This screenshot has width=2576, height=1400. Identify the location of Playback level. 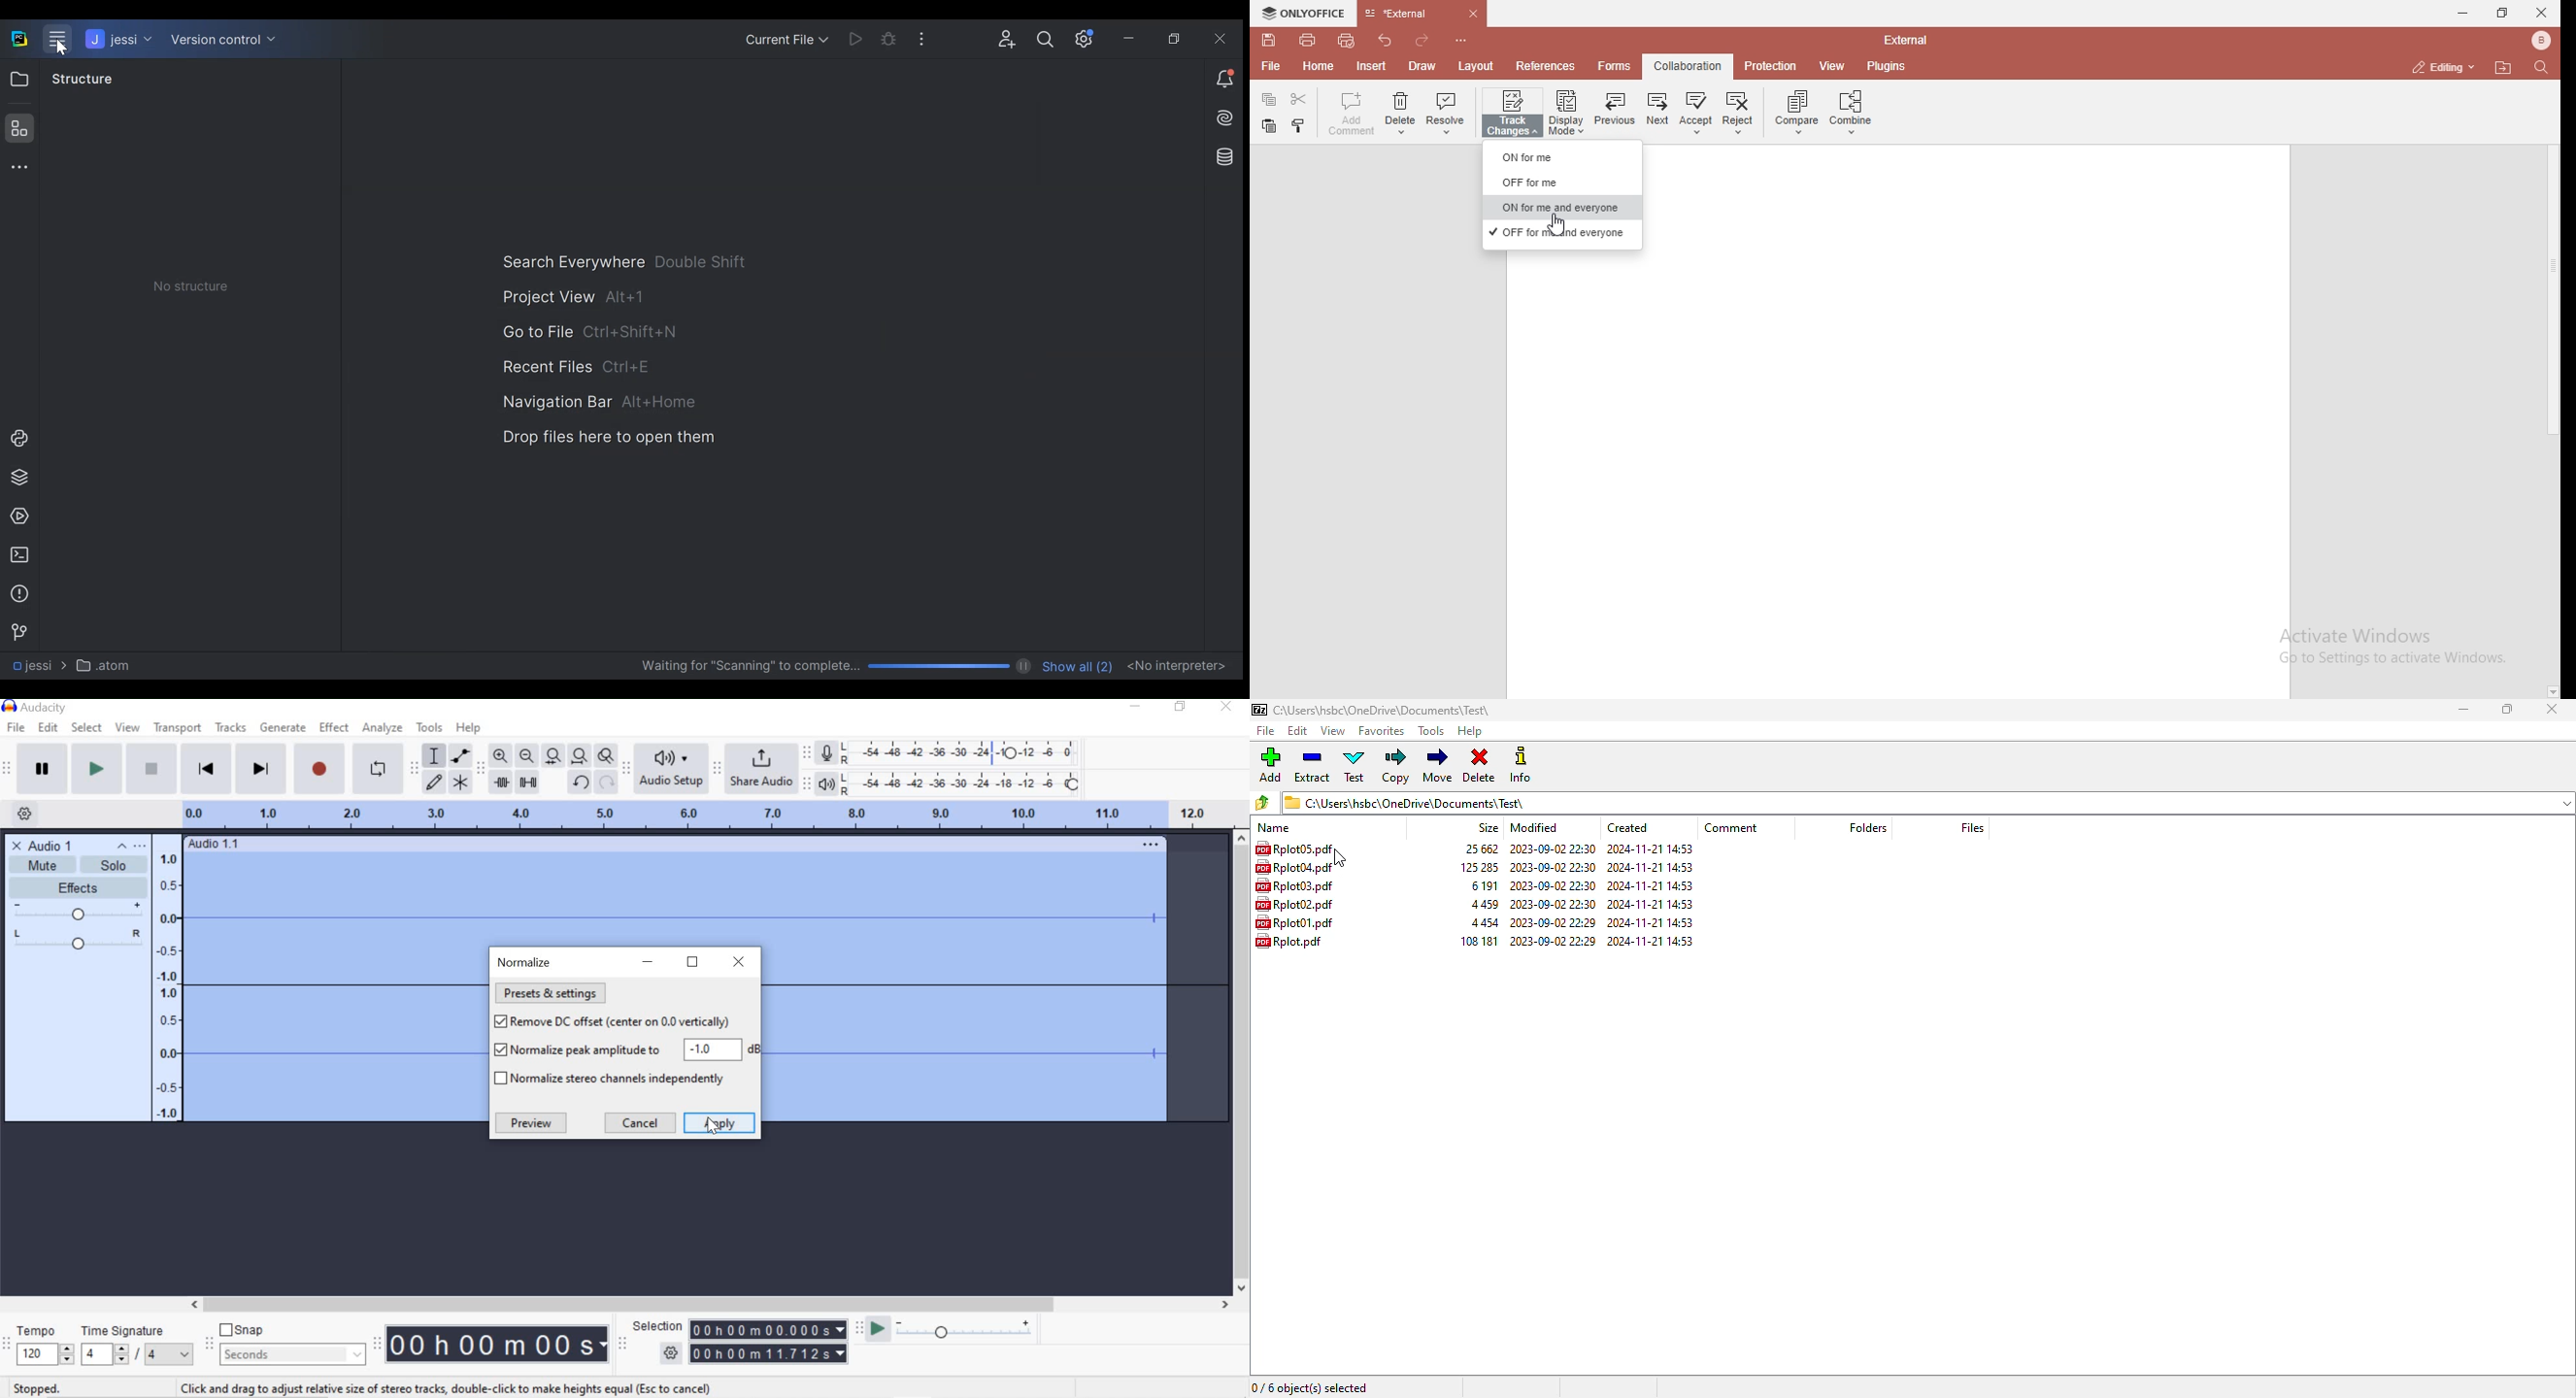
(966, 784).